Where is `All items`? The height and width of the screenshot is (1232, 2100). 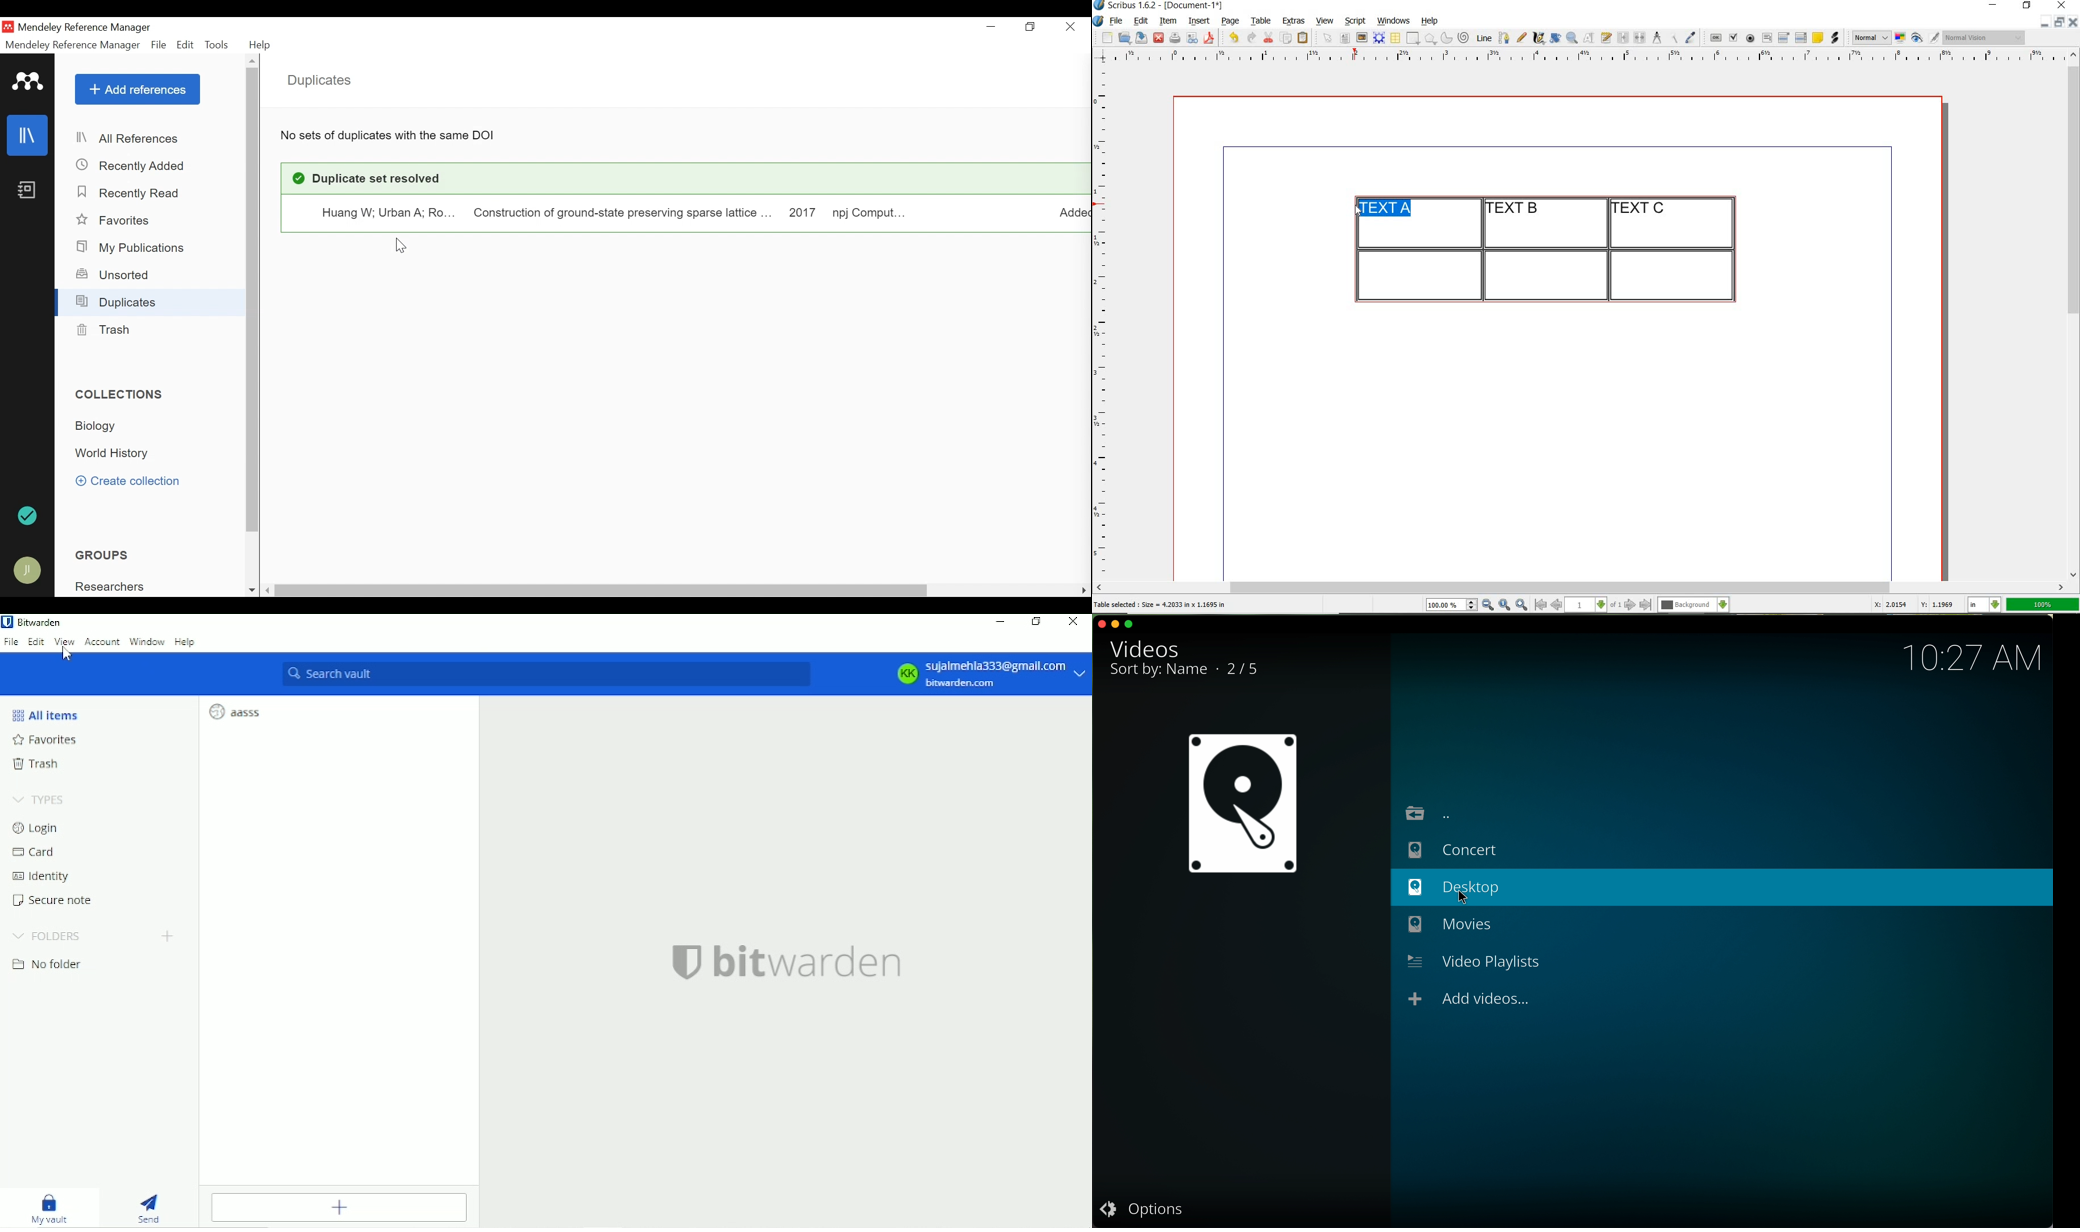
All items is located at coordinates (49, 714).